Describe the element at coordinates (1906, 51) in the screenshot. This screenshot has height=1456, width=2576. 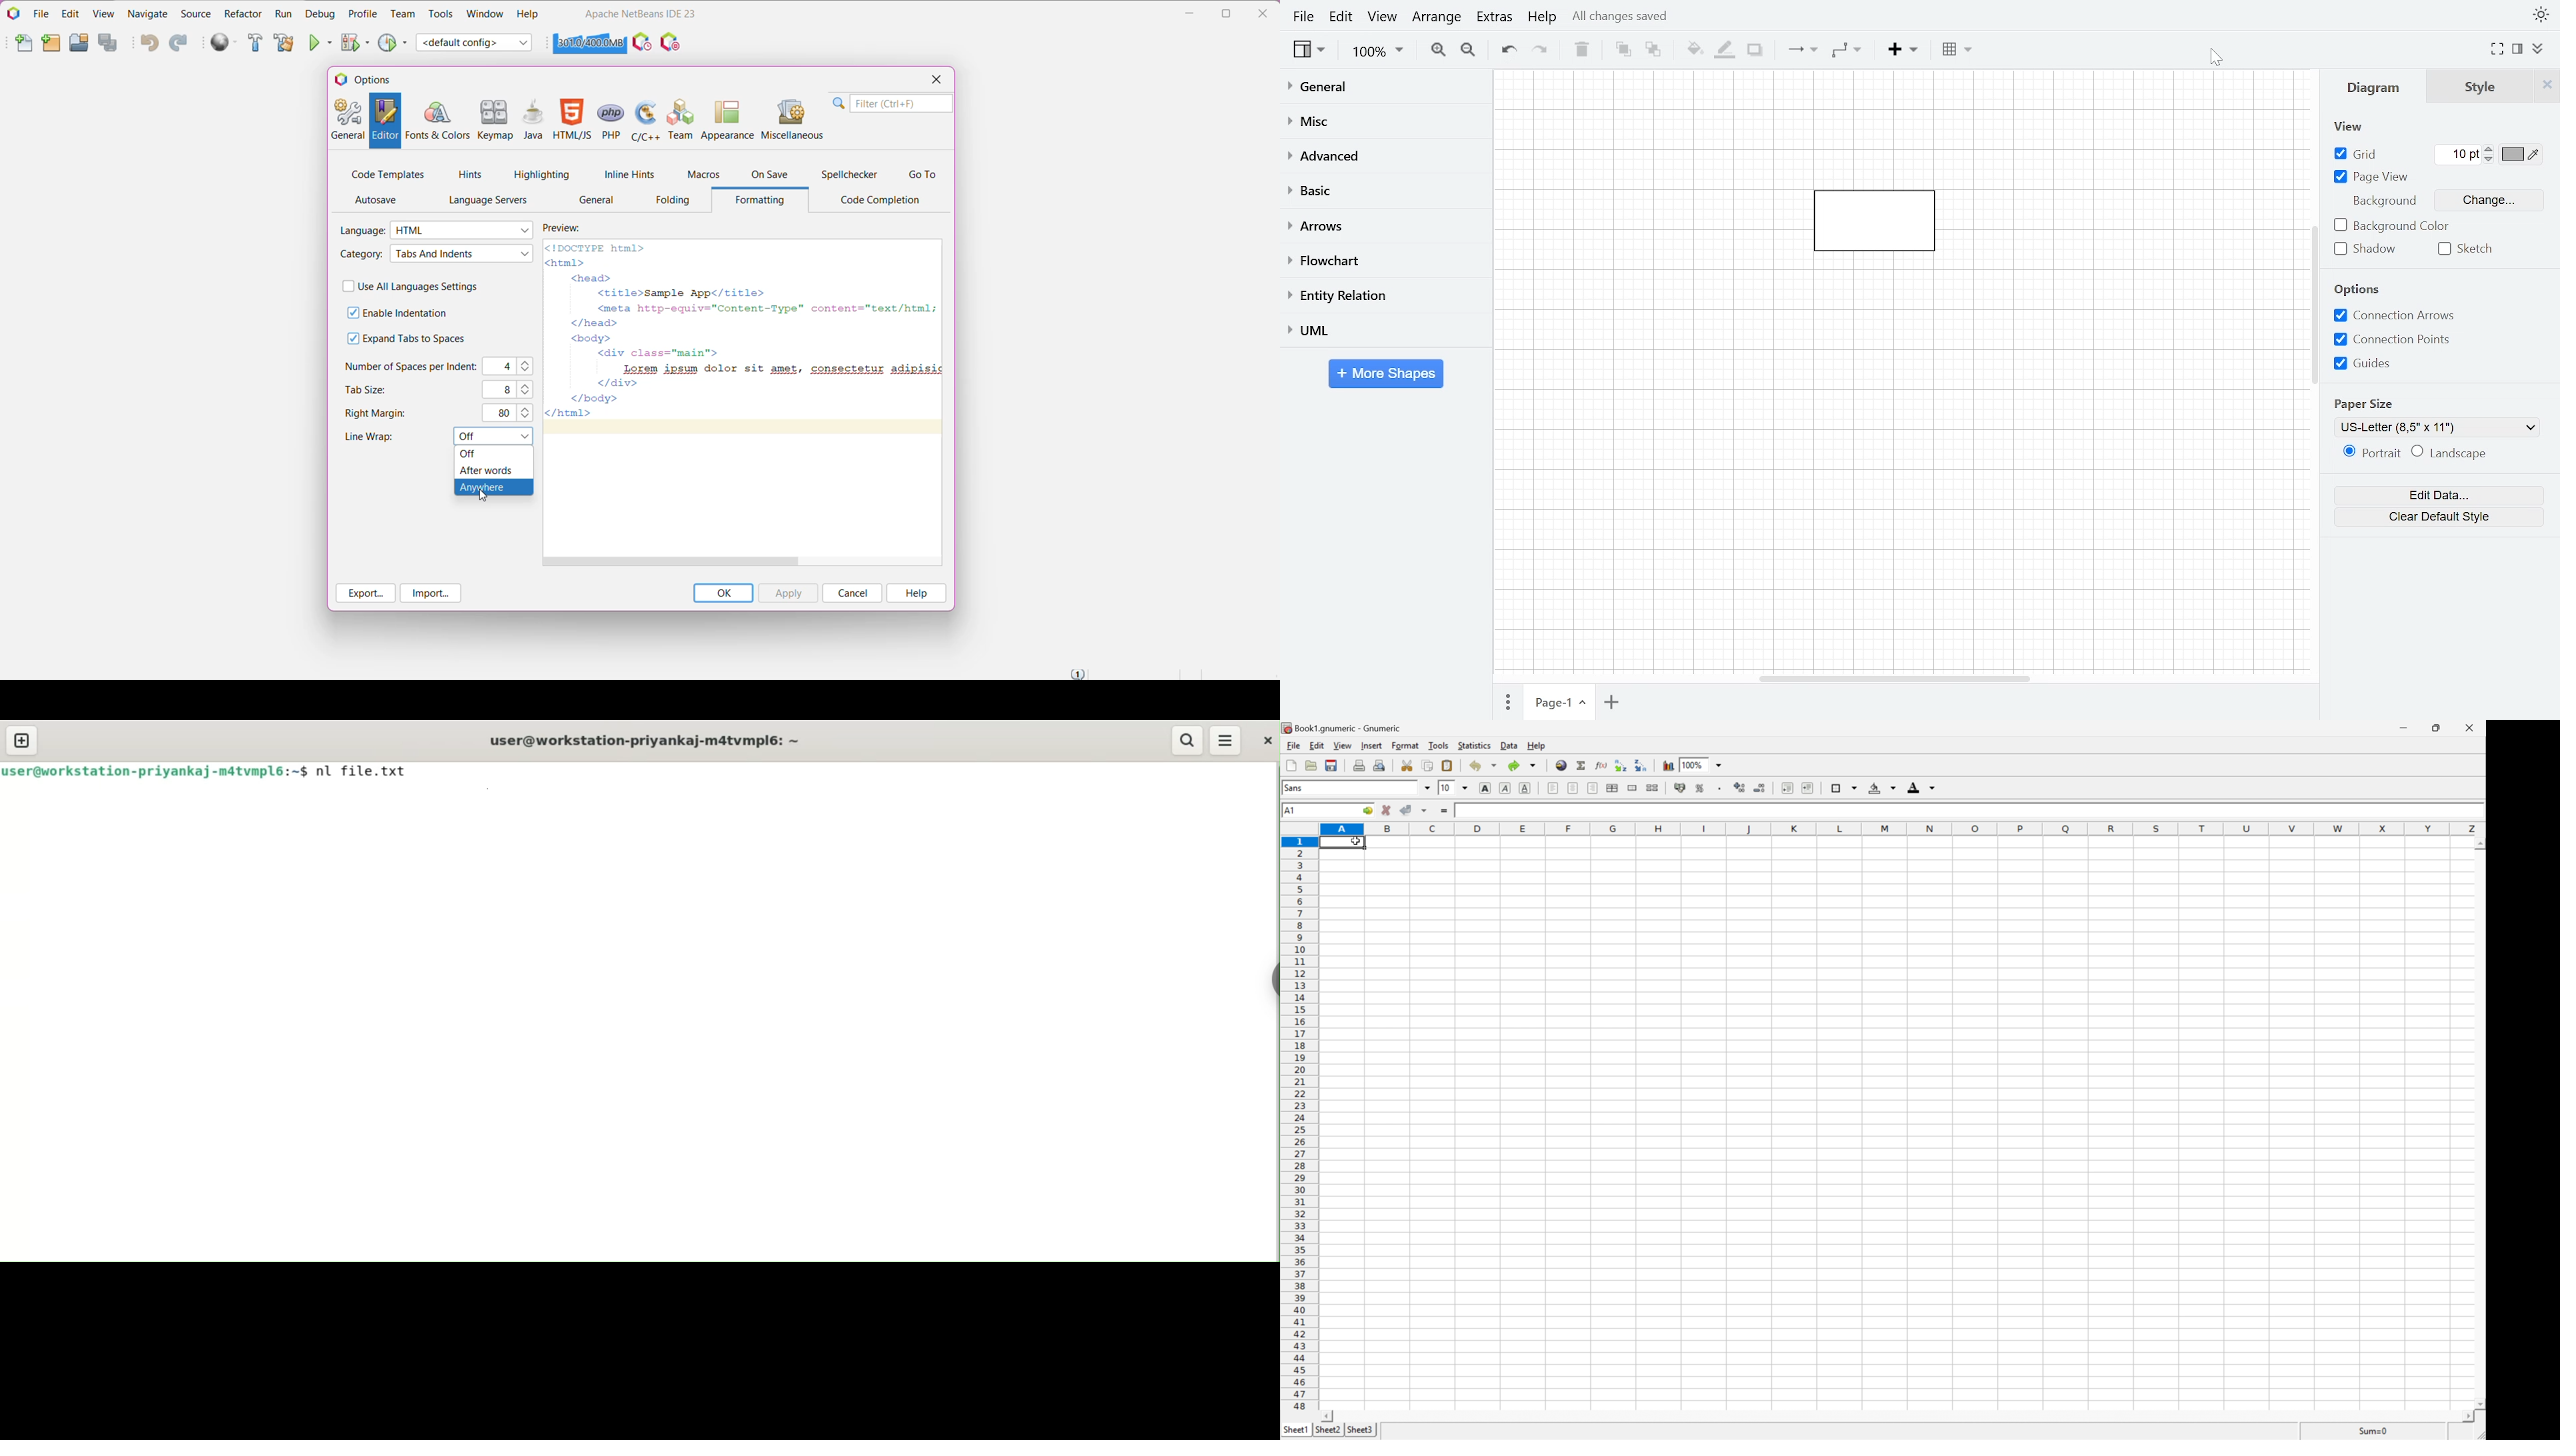
I see `Insert` at that location.